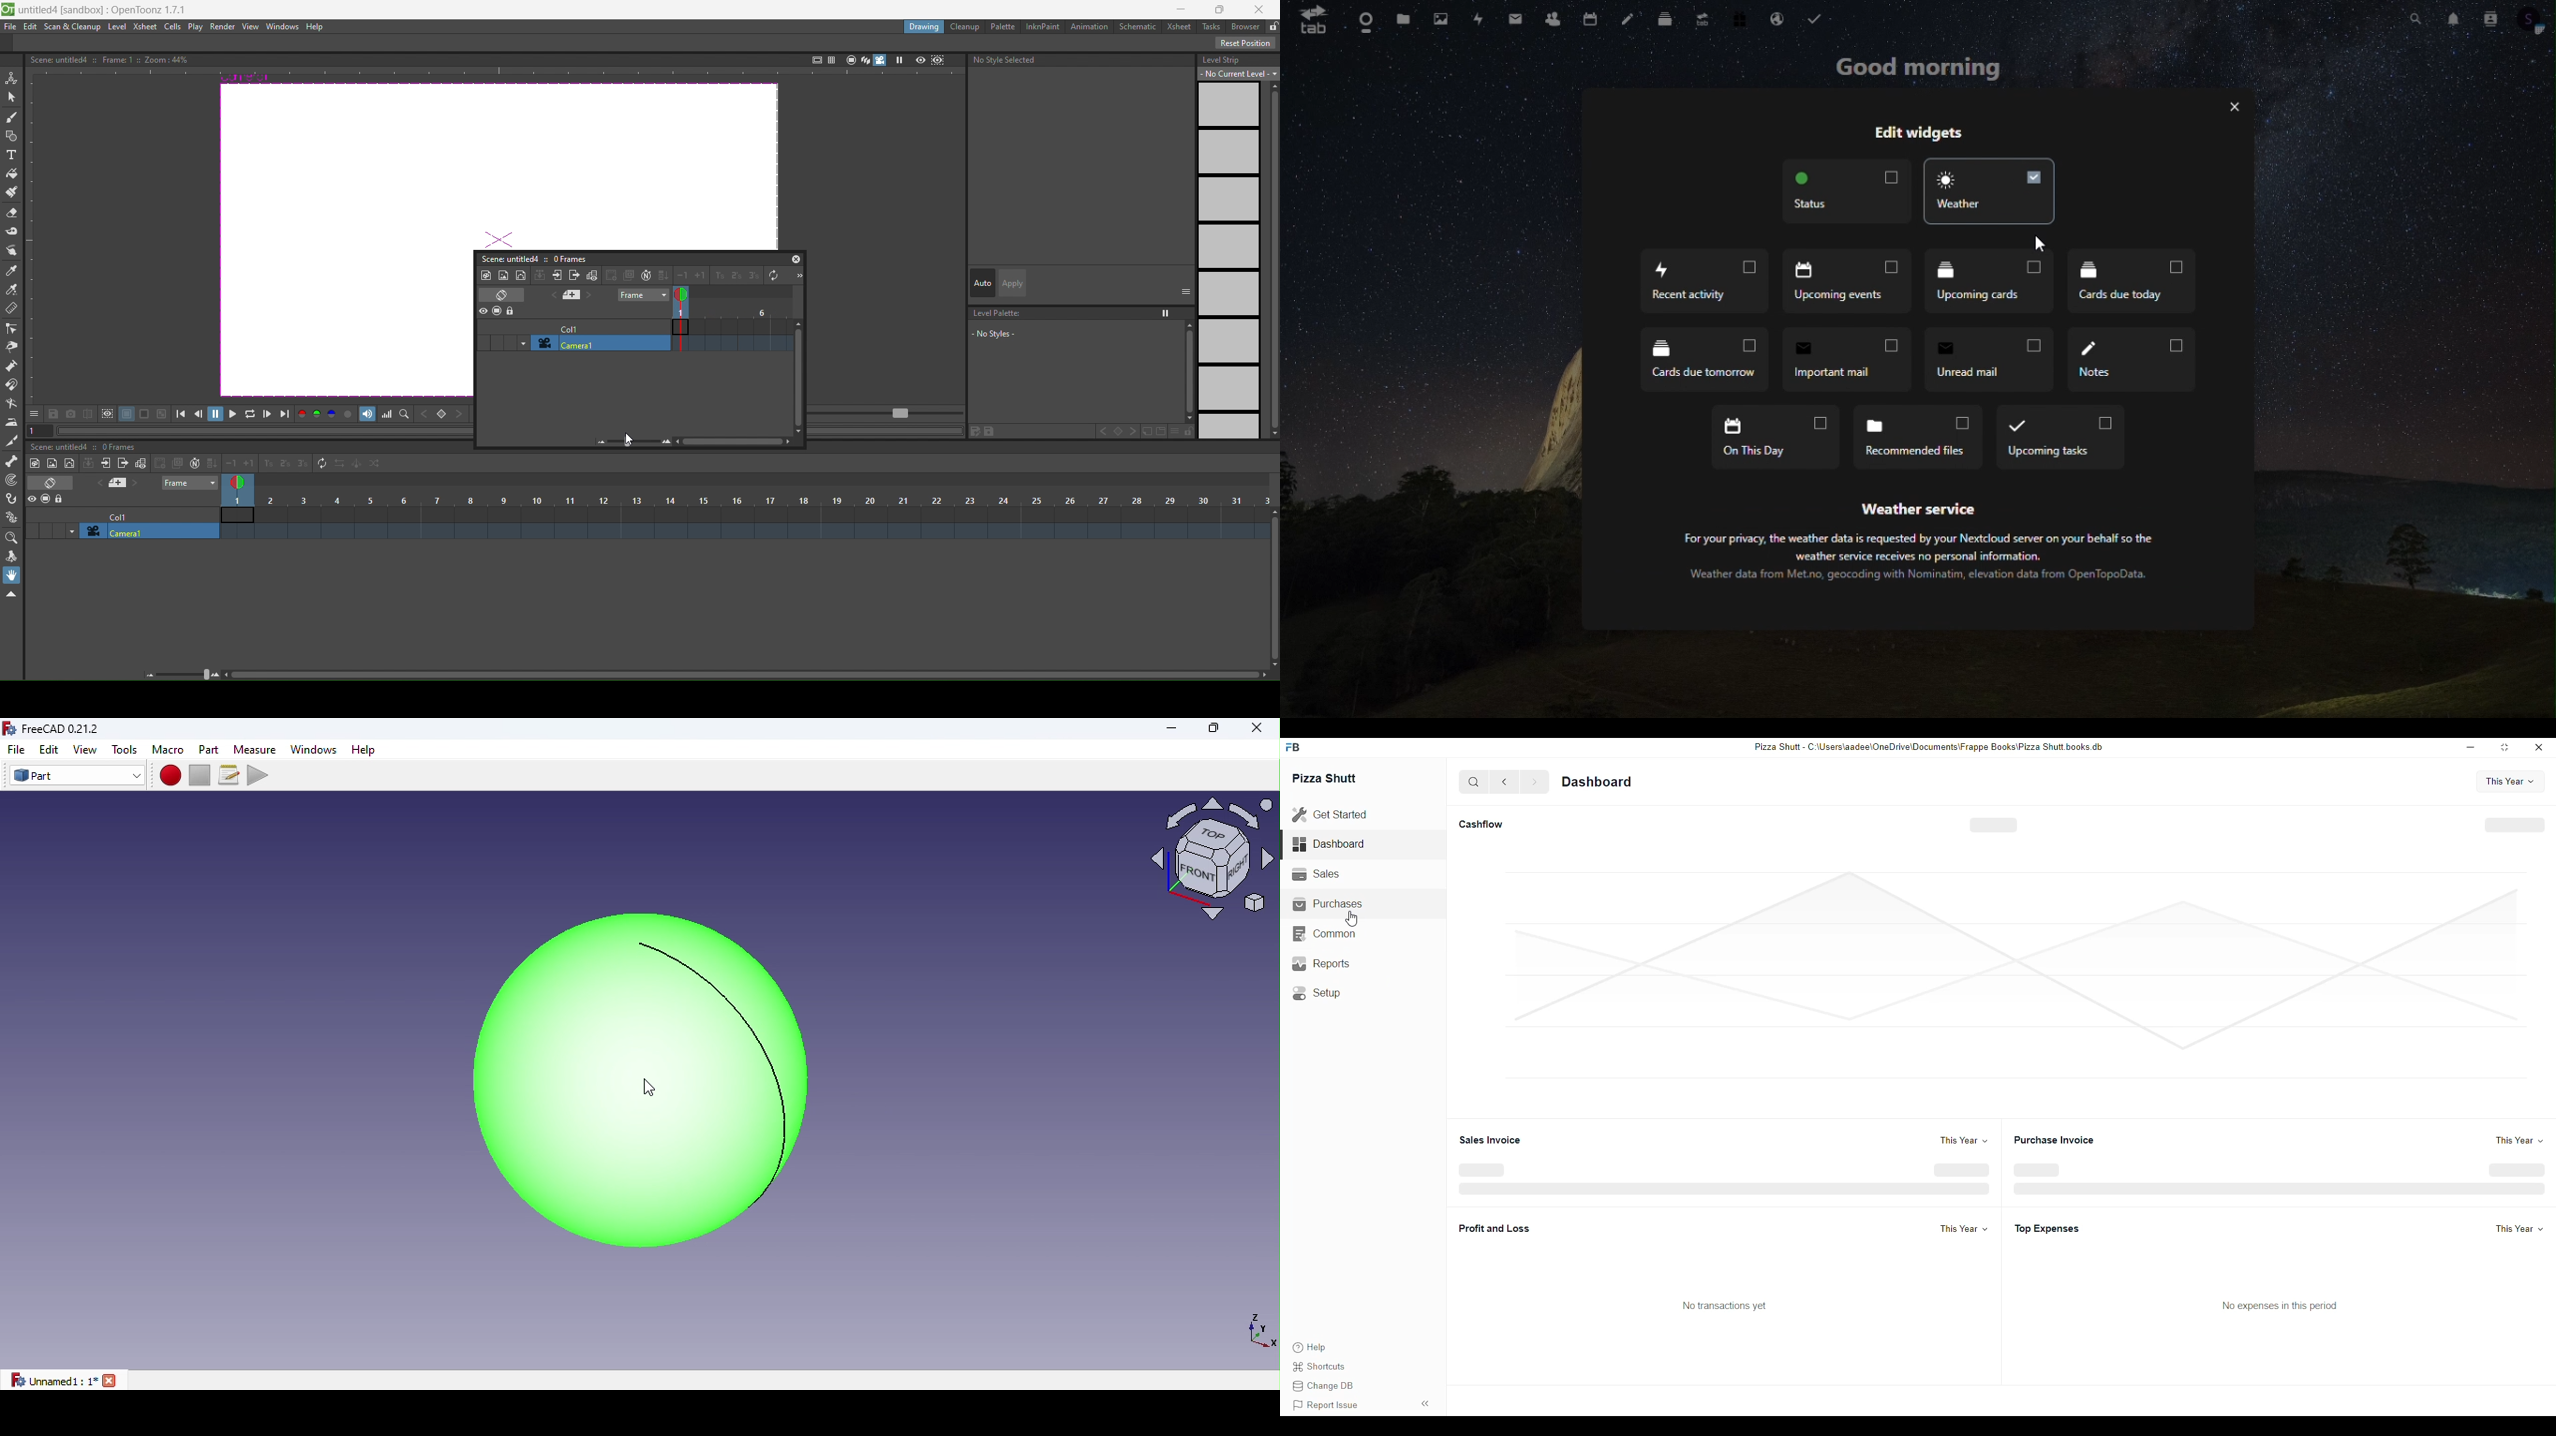 Image resolution: width=2576 pixels, height=1456 pixels. Describe the element at coordinates (1444, 20) in the screenshot. I see `photo` at that location.